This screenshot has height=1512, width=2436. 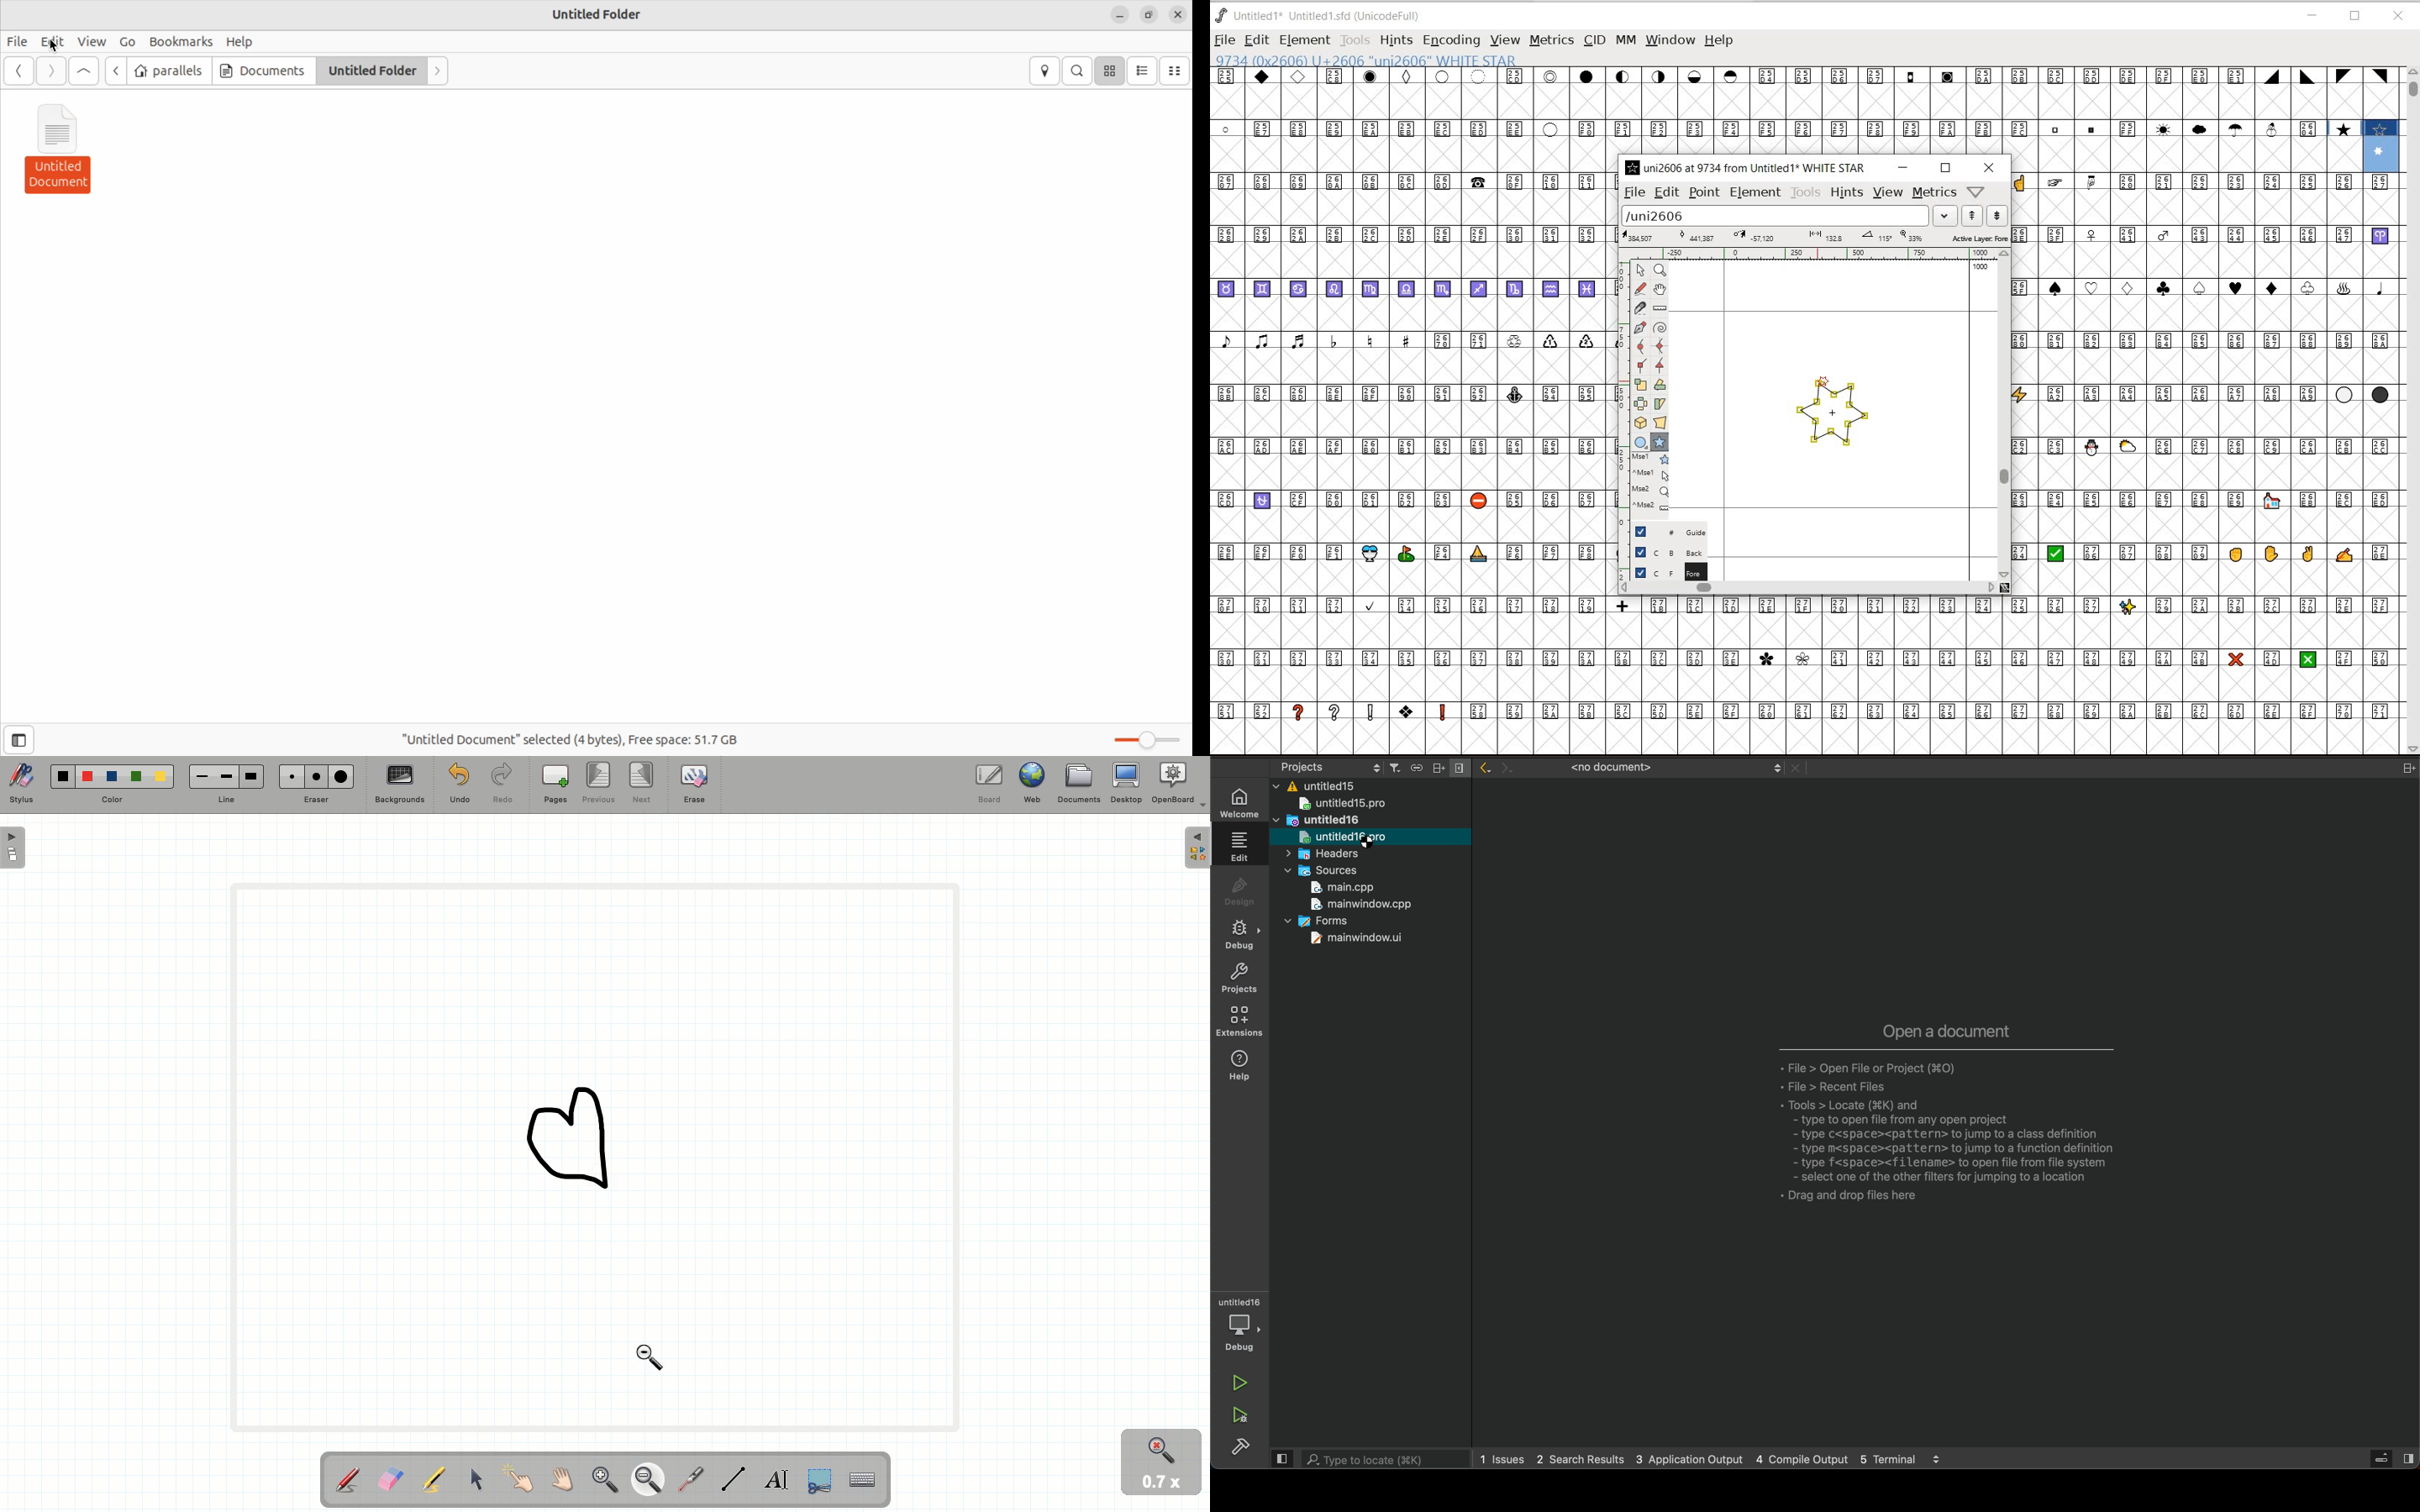 I want to click on POINTER, so click(x=1639, y=270).